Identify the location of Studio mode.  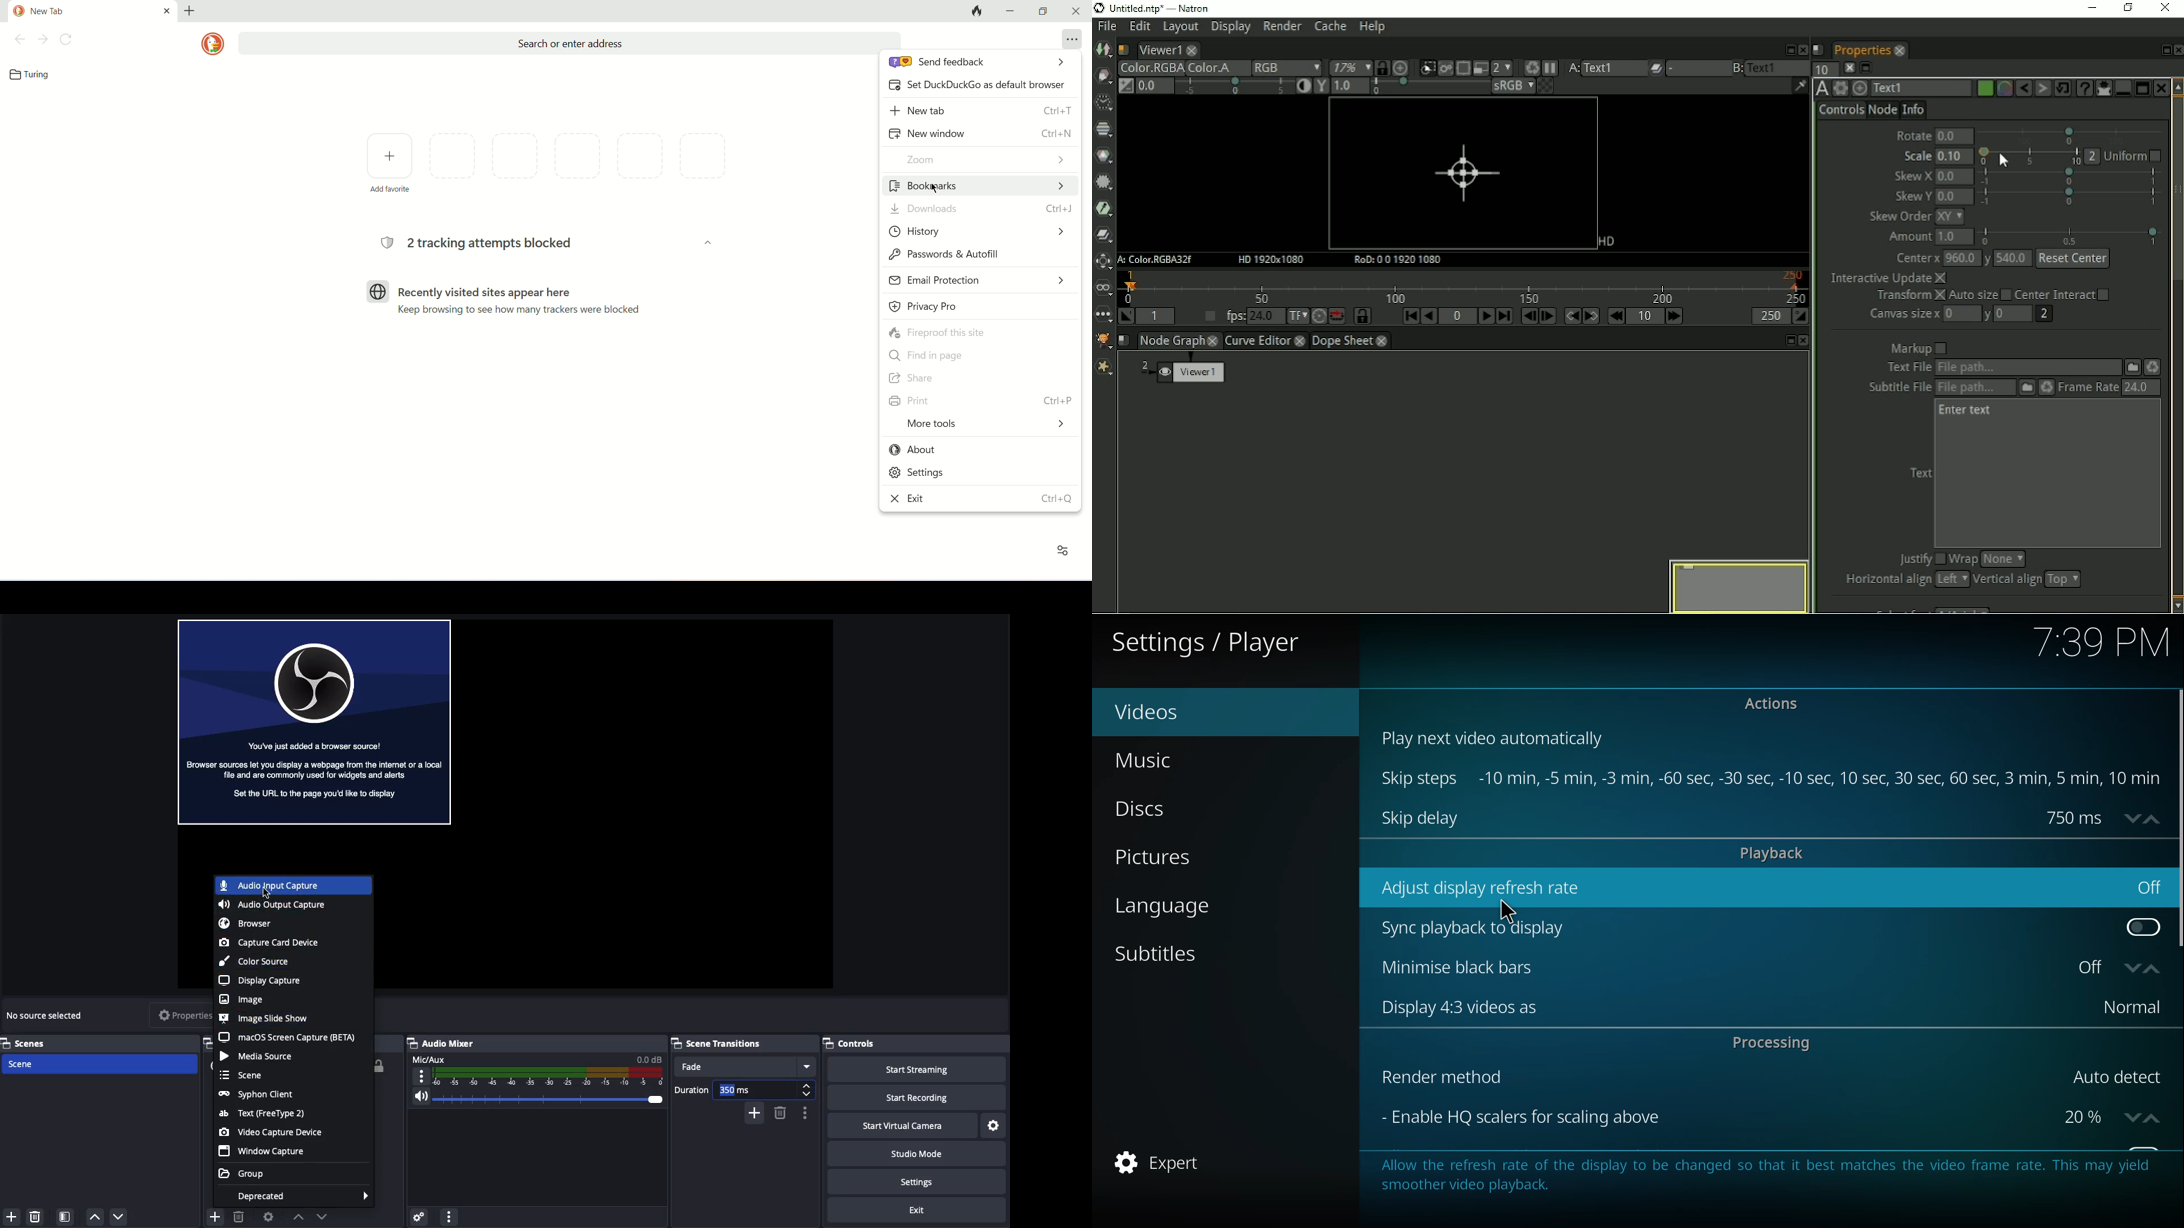
(917, 1156).